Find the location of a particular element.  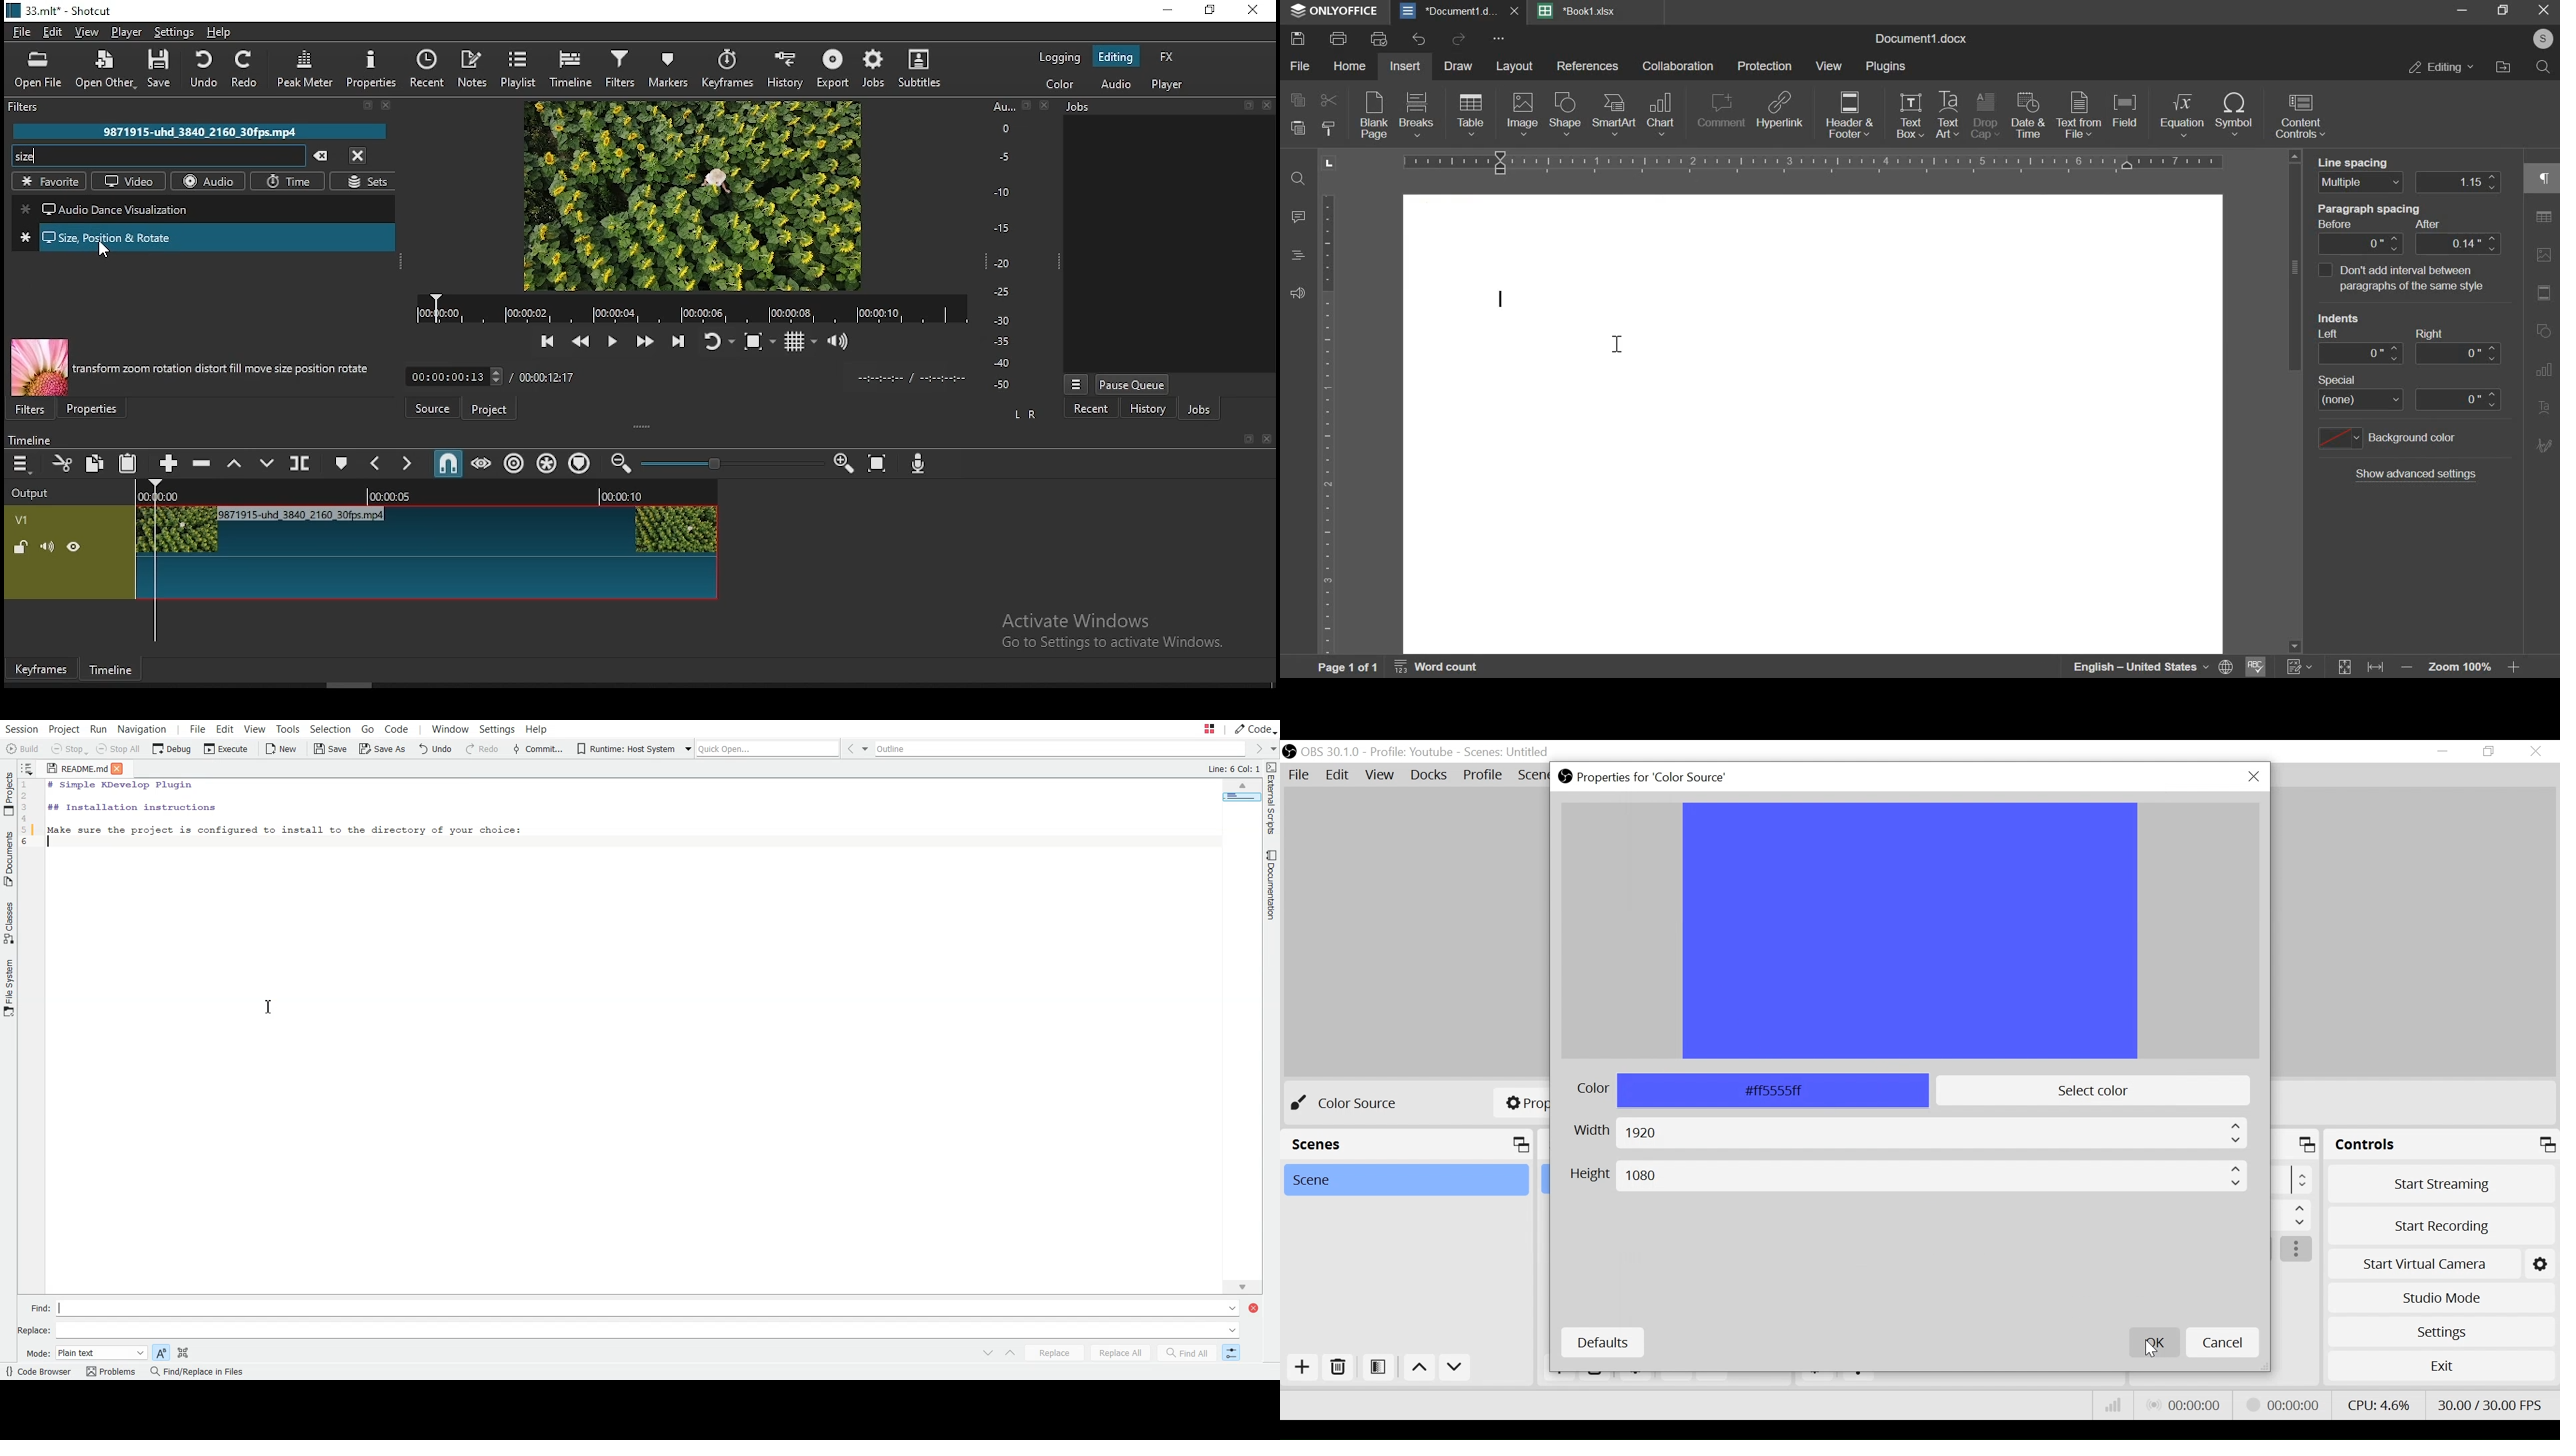

Properties for Color Source is located at coordinates (1651, 777).